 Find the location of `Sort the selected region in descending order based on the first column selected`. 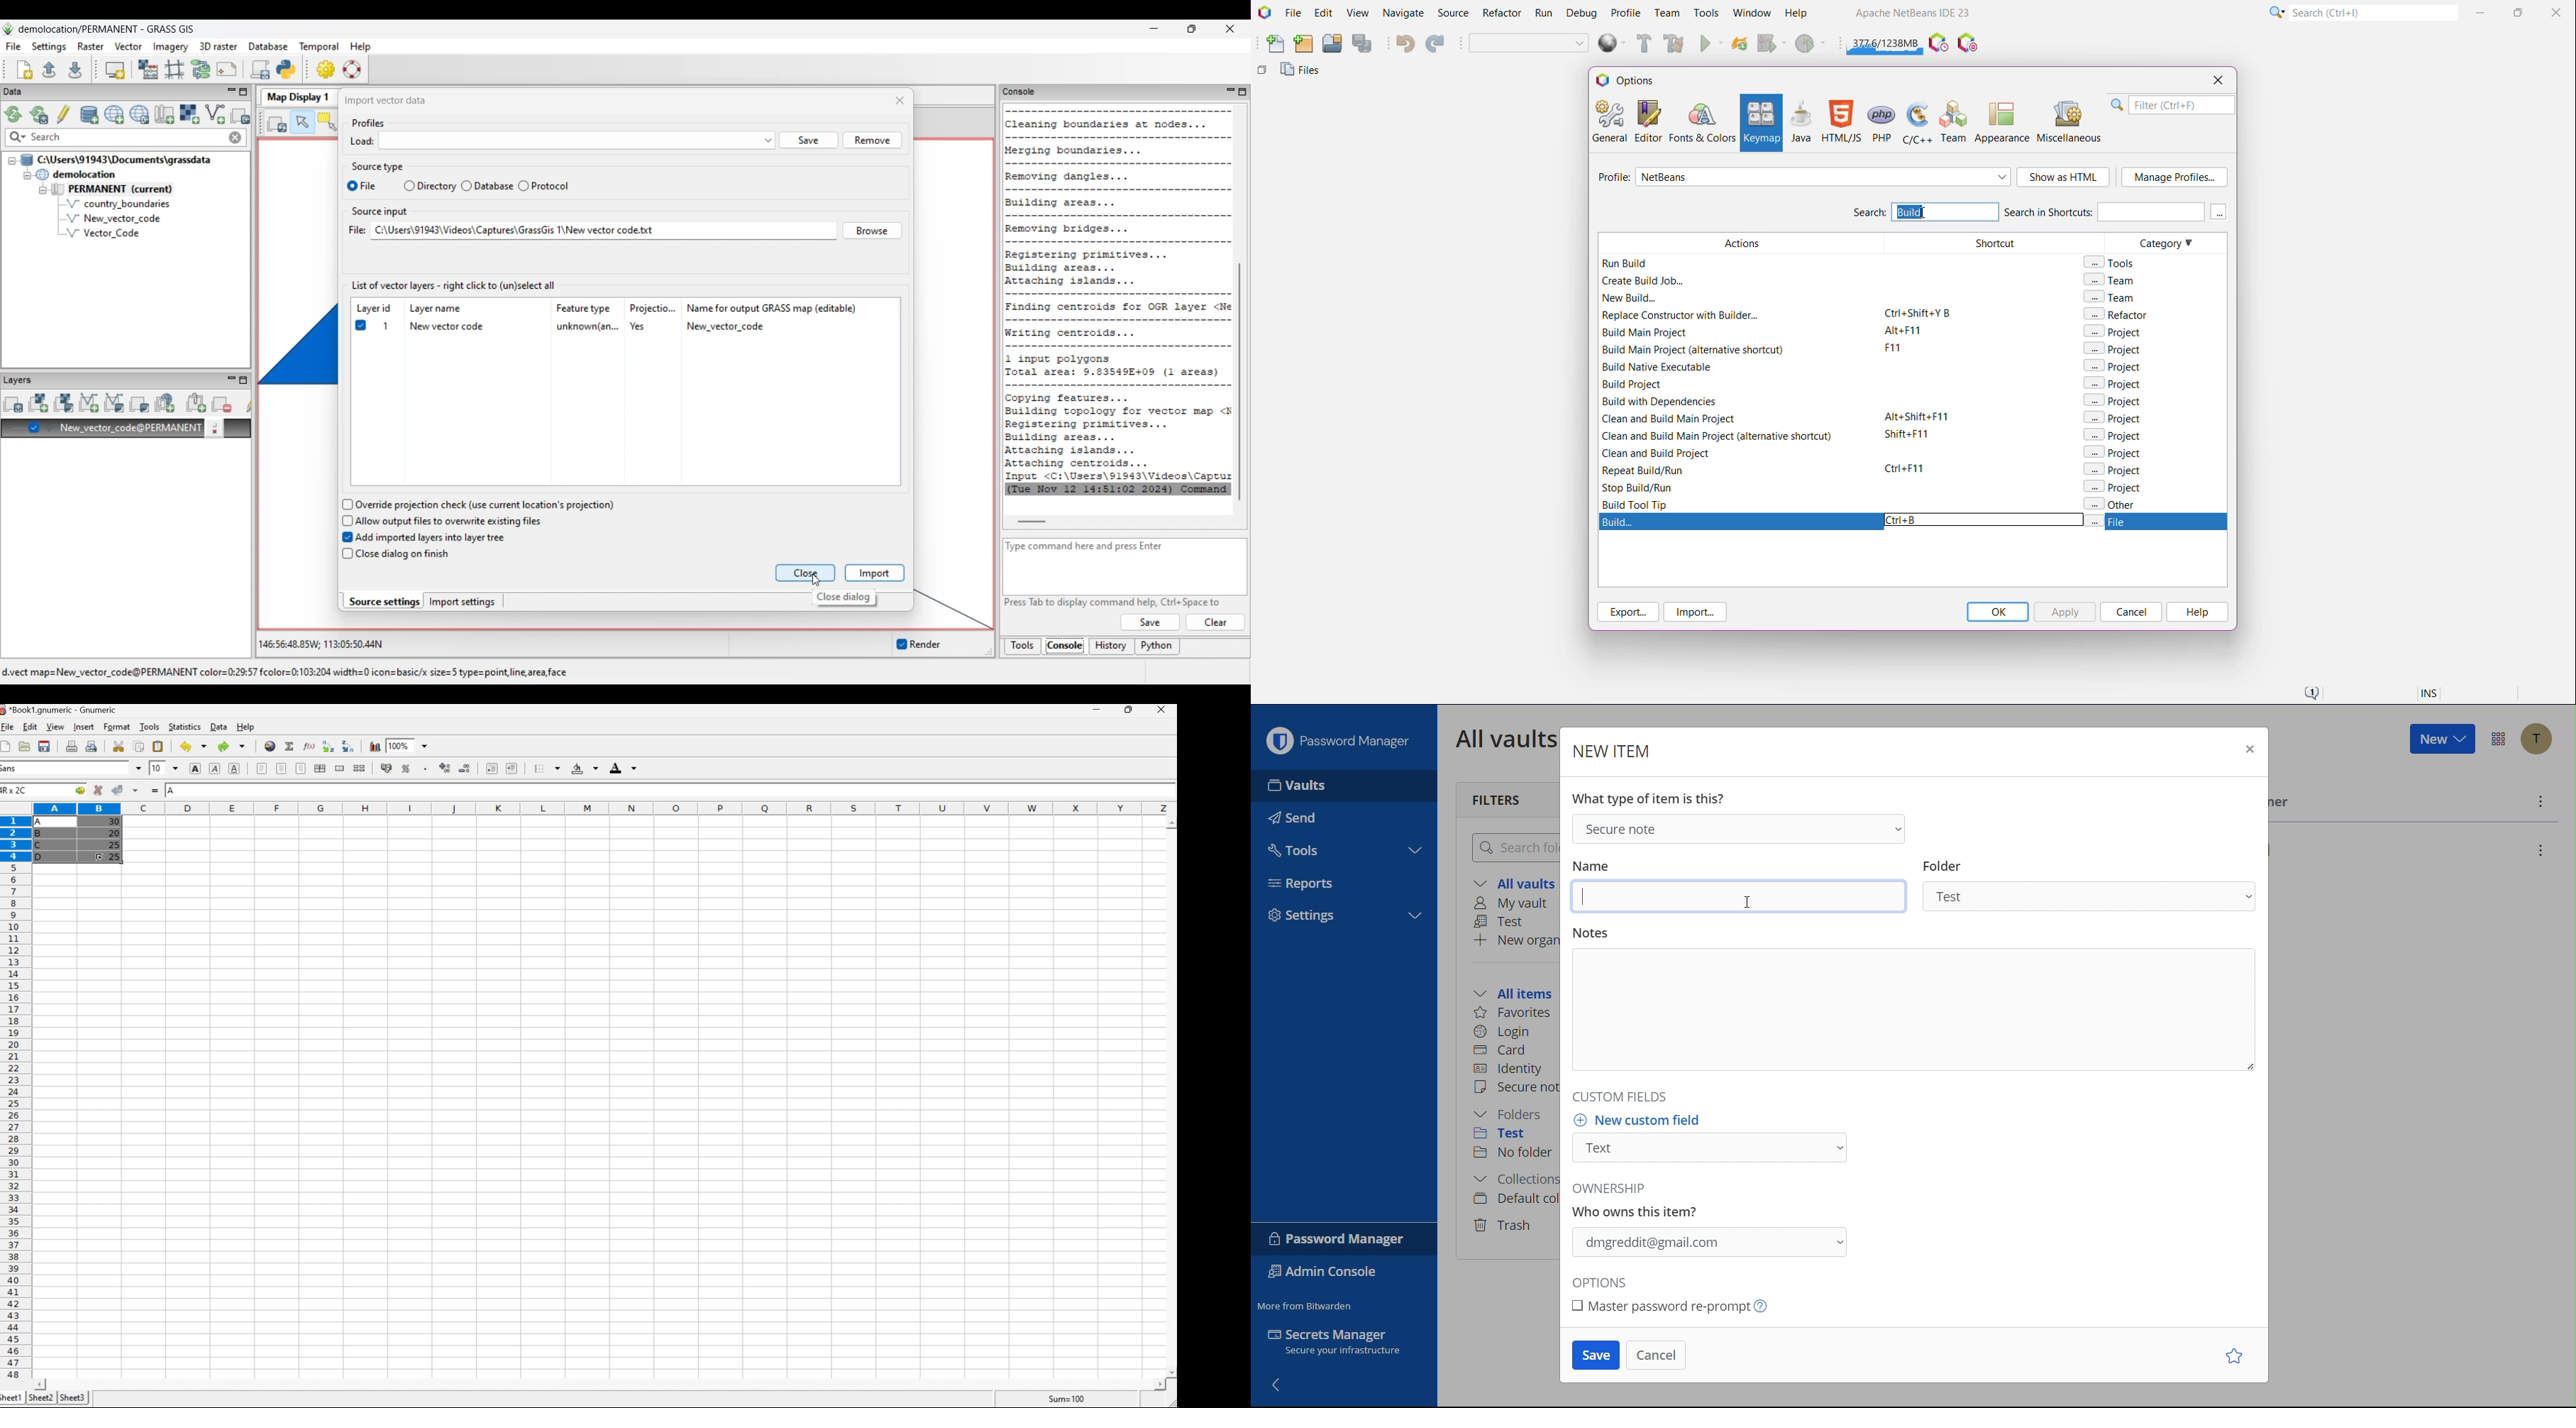

Sort the selected region in descending order based on the first column selected is located at coordinates (347, 745).